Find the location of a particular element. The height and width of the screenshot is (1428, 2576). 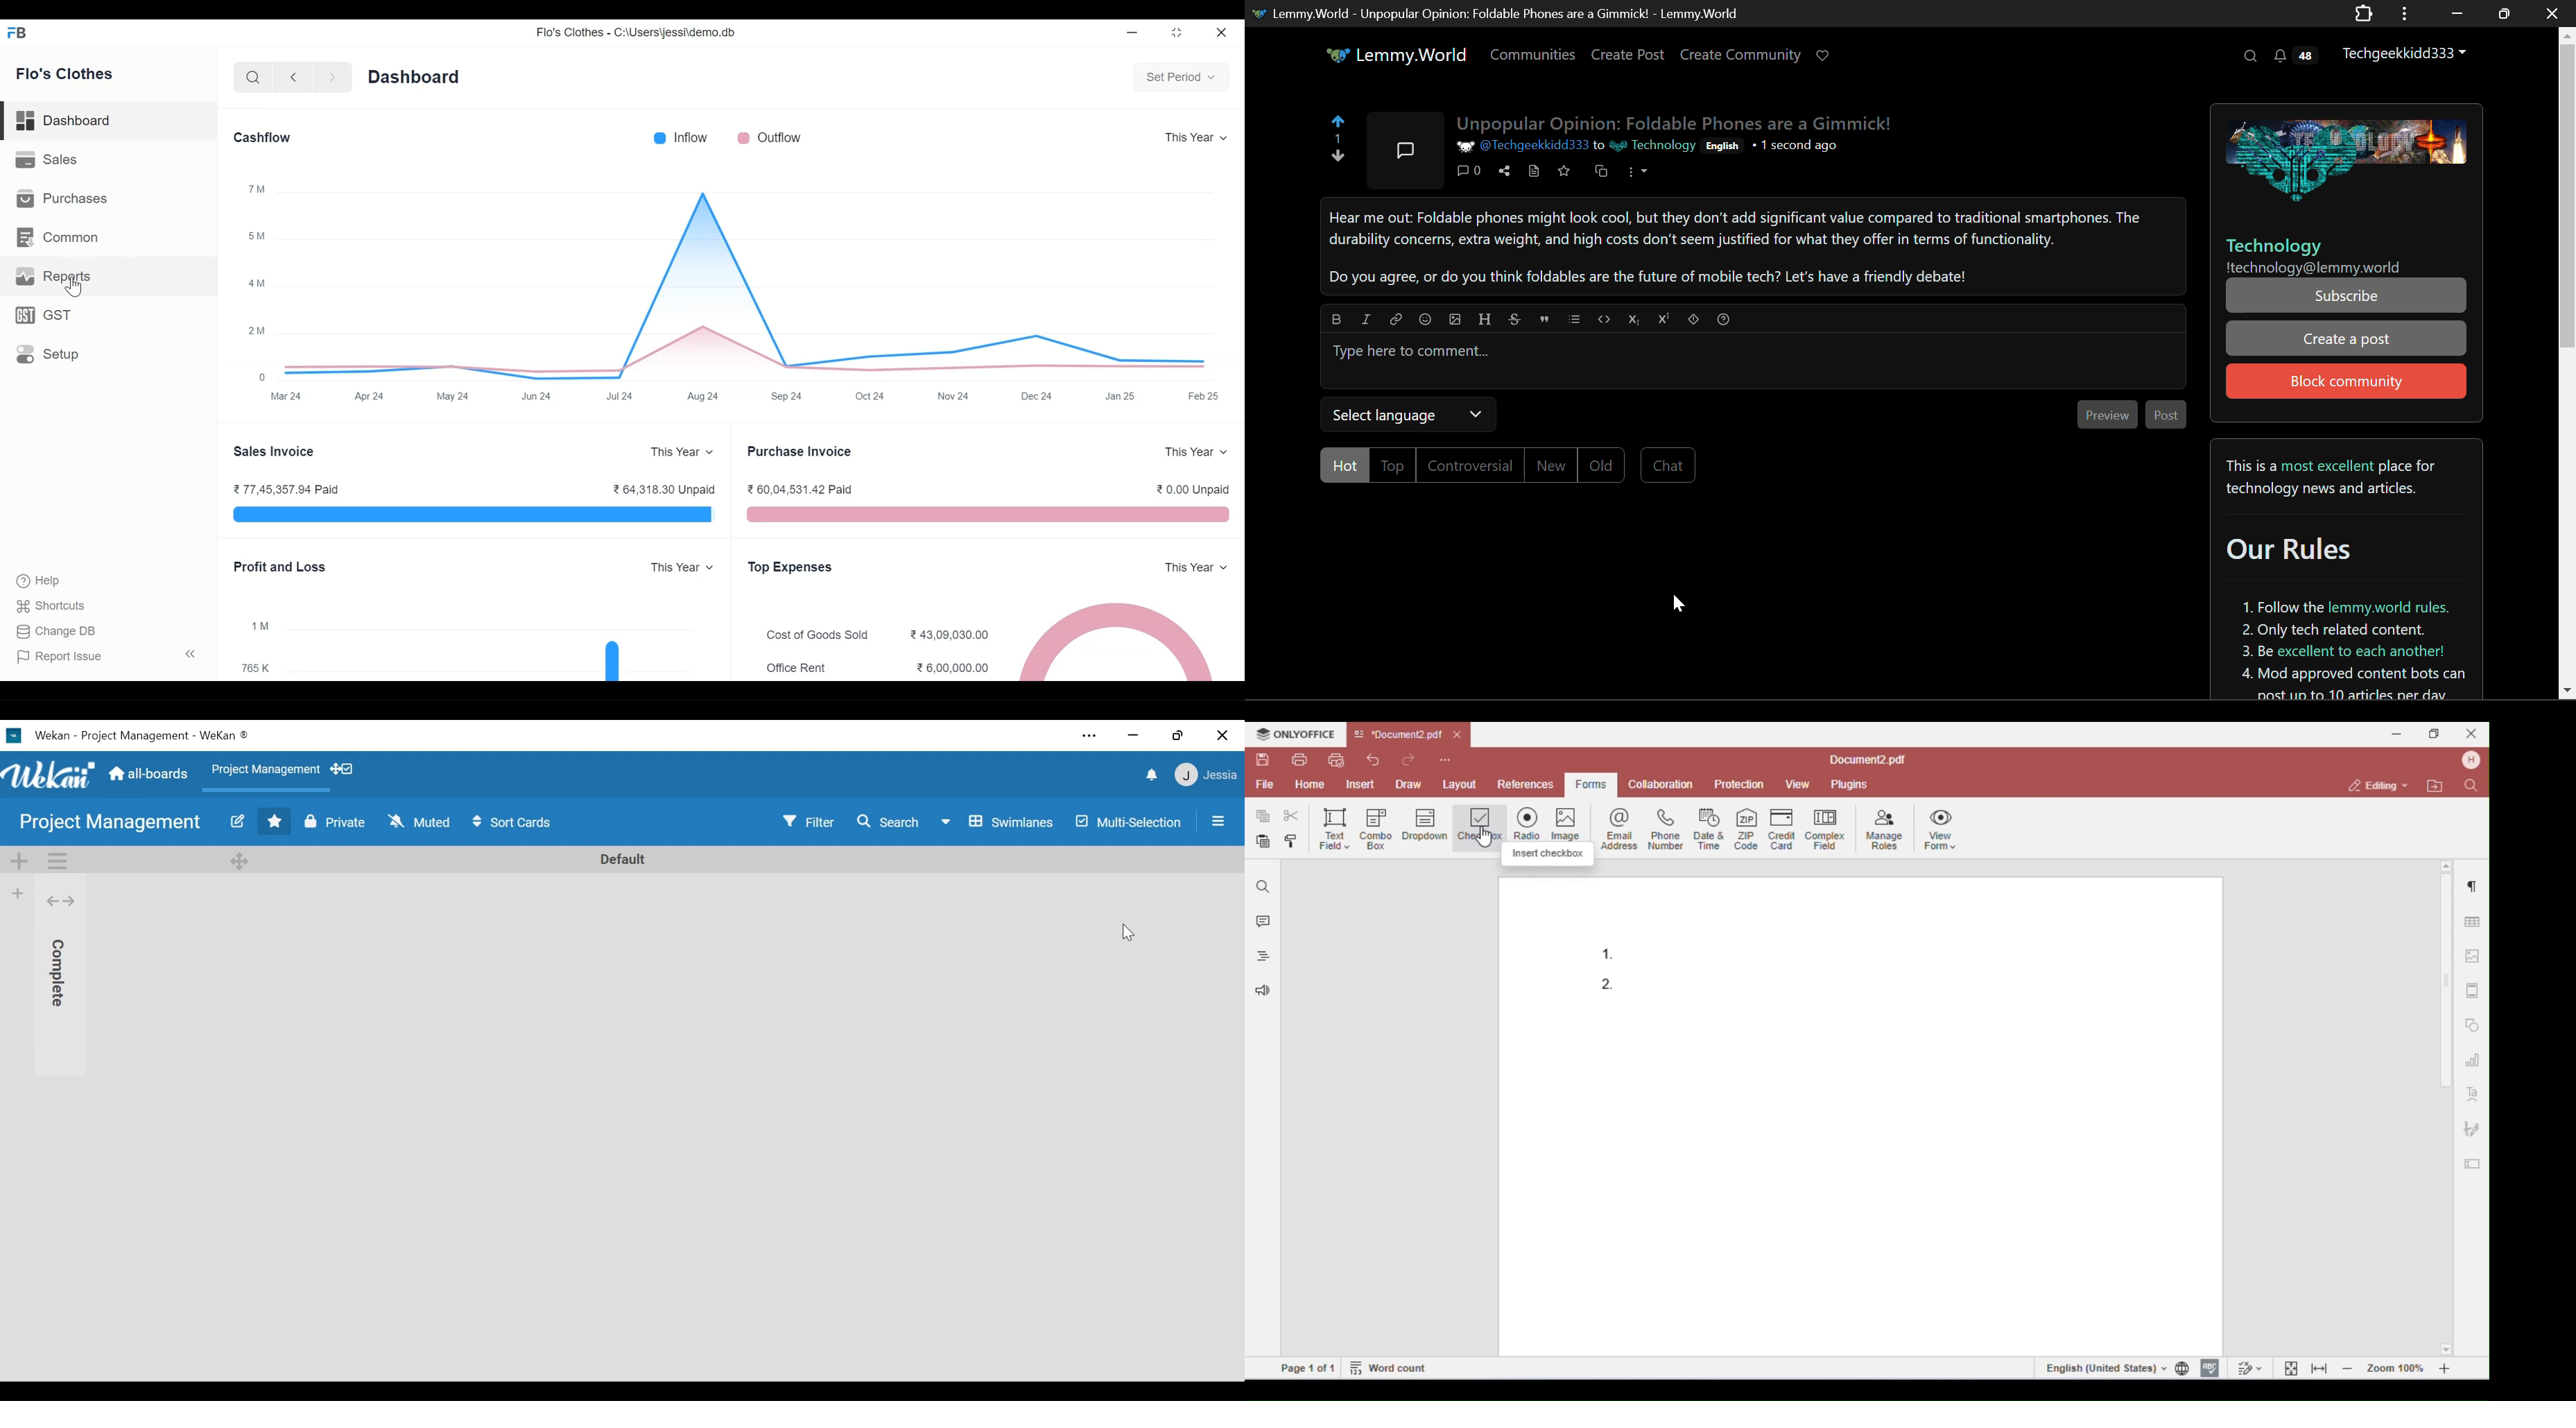

Purchase Invoice is located at coordinates (802, 452).